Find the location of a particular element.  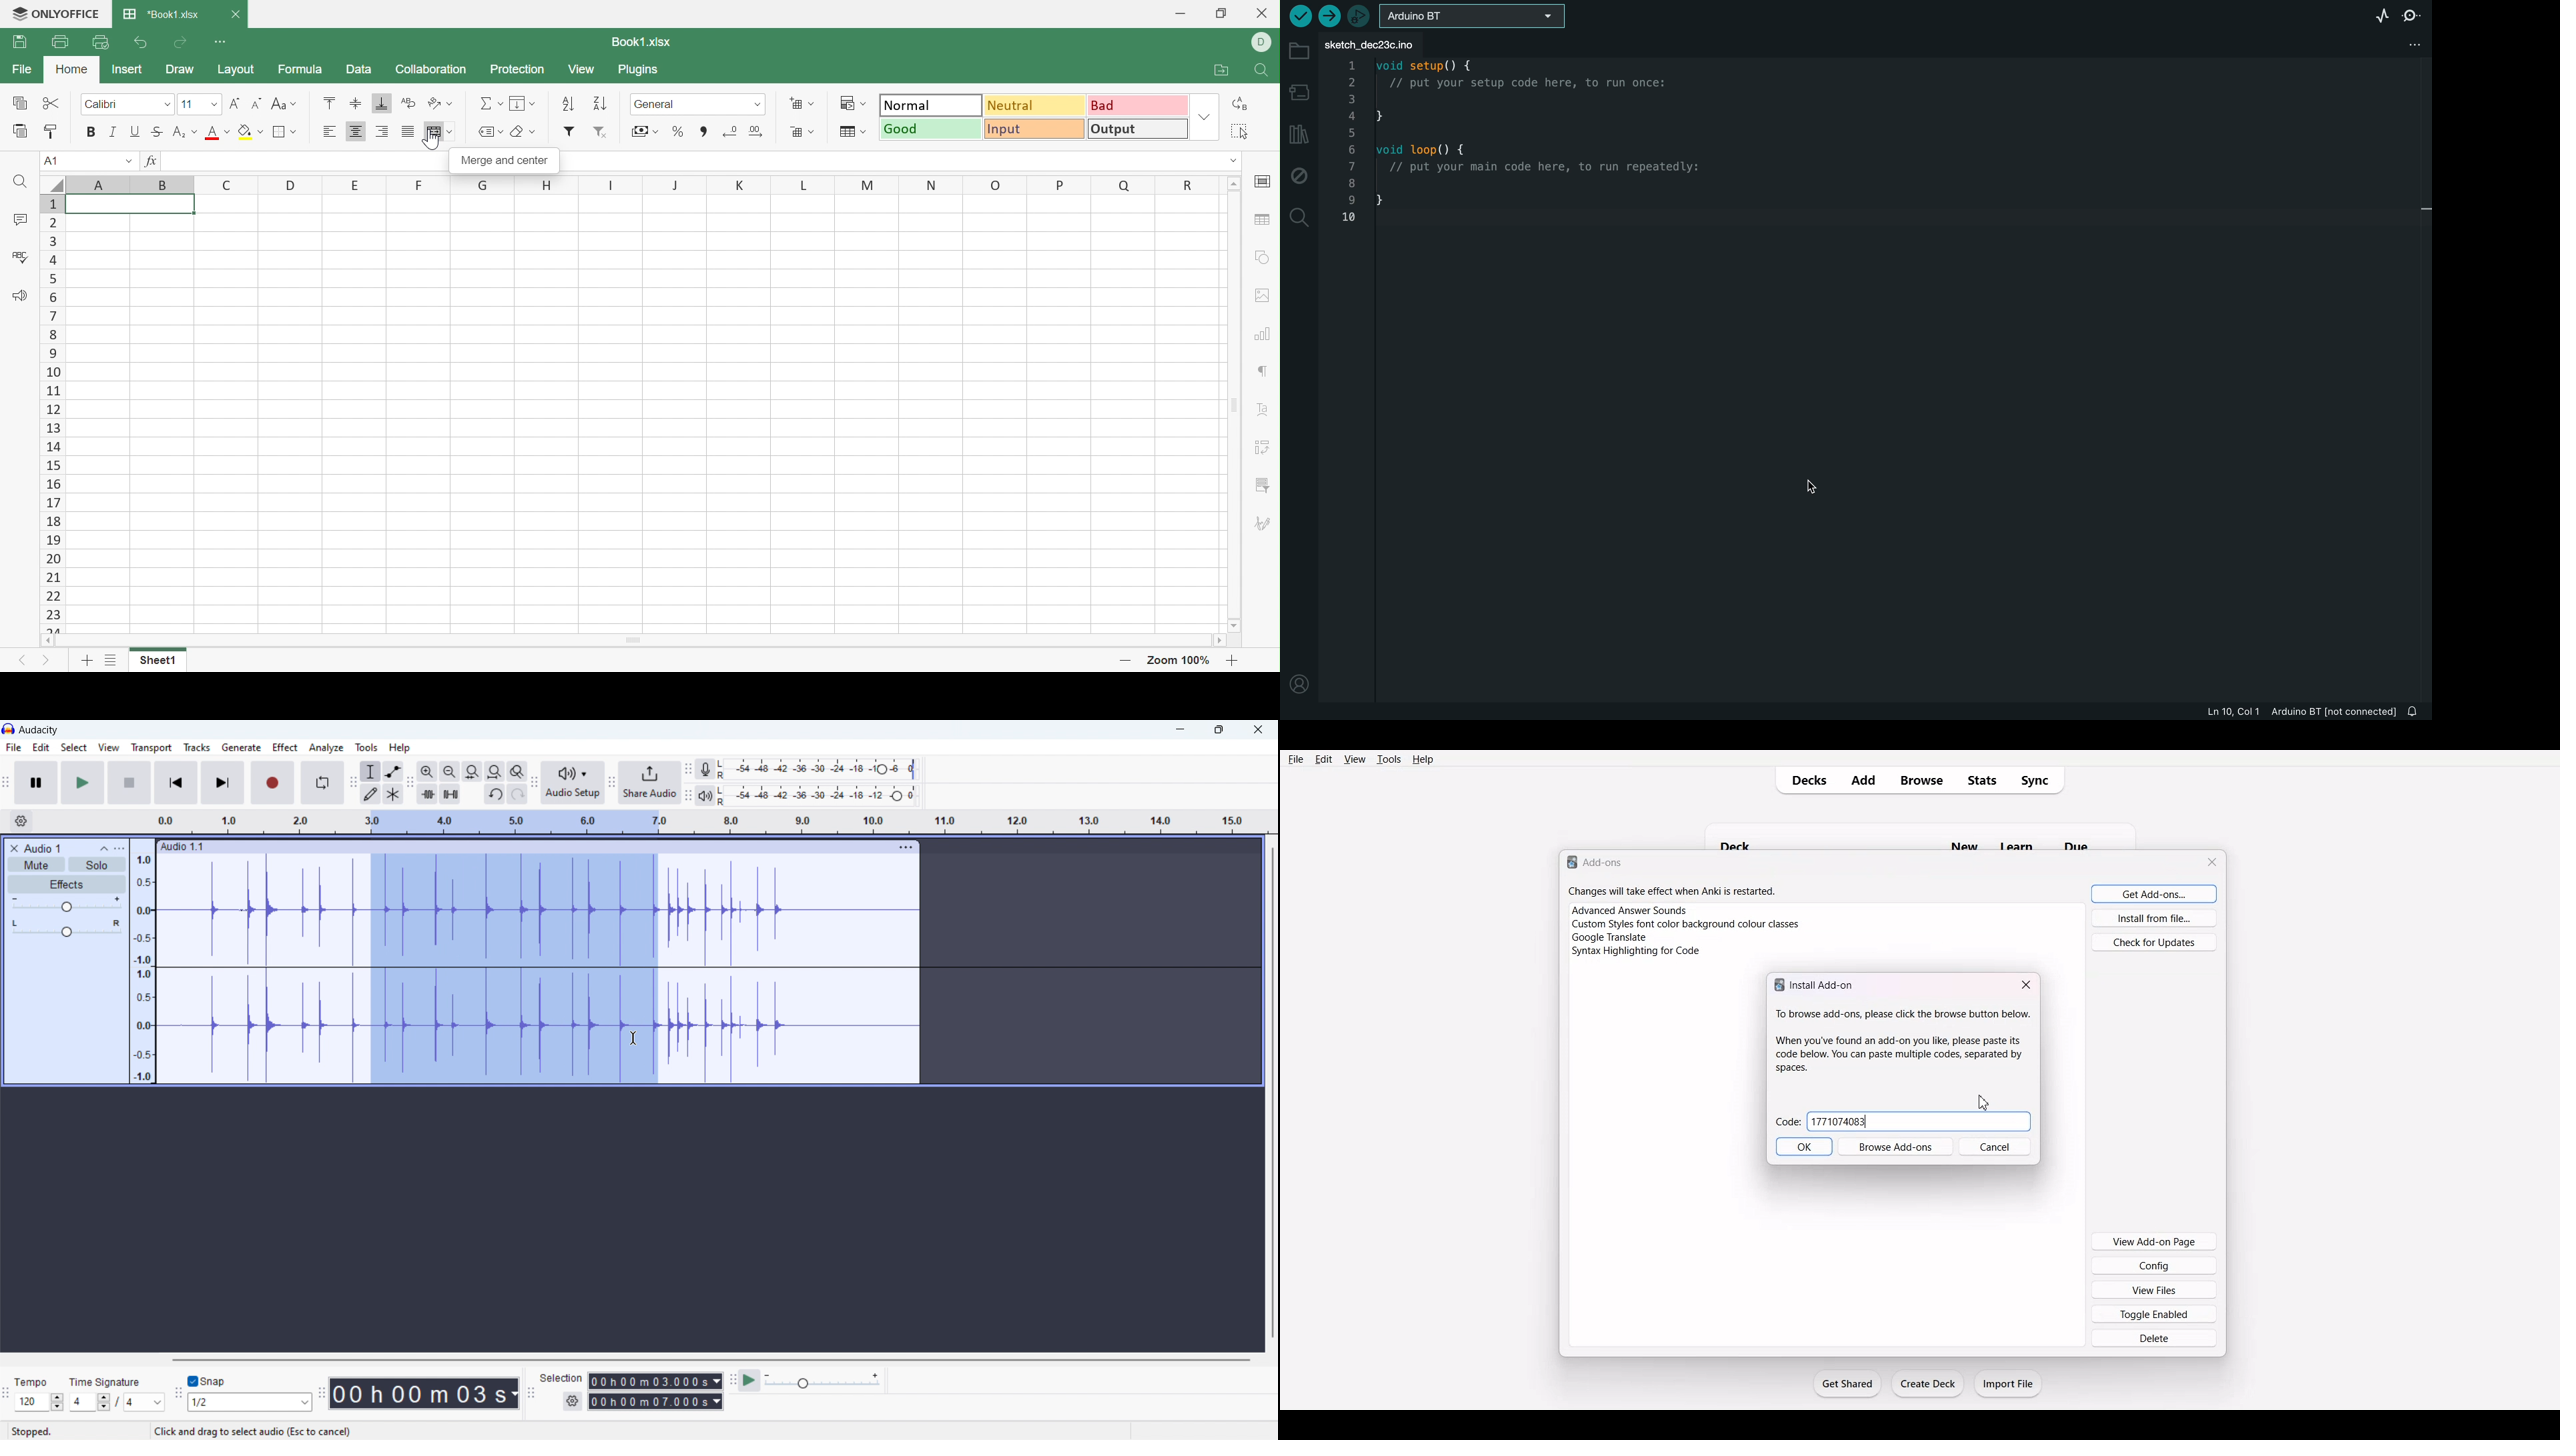

zoom in is located at coordinates (428, 771).